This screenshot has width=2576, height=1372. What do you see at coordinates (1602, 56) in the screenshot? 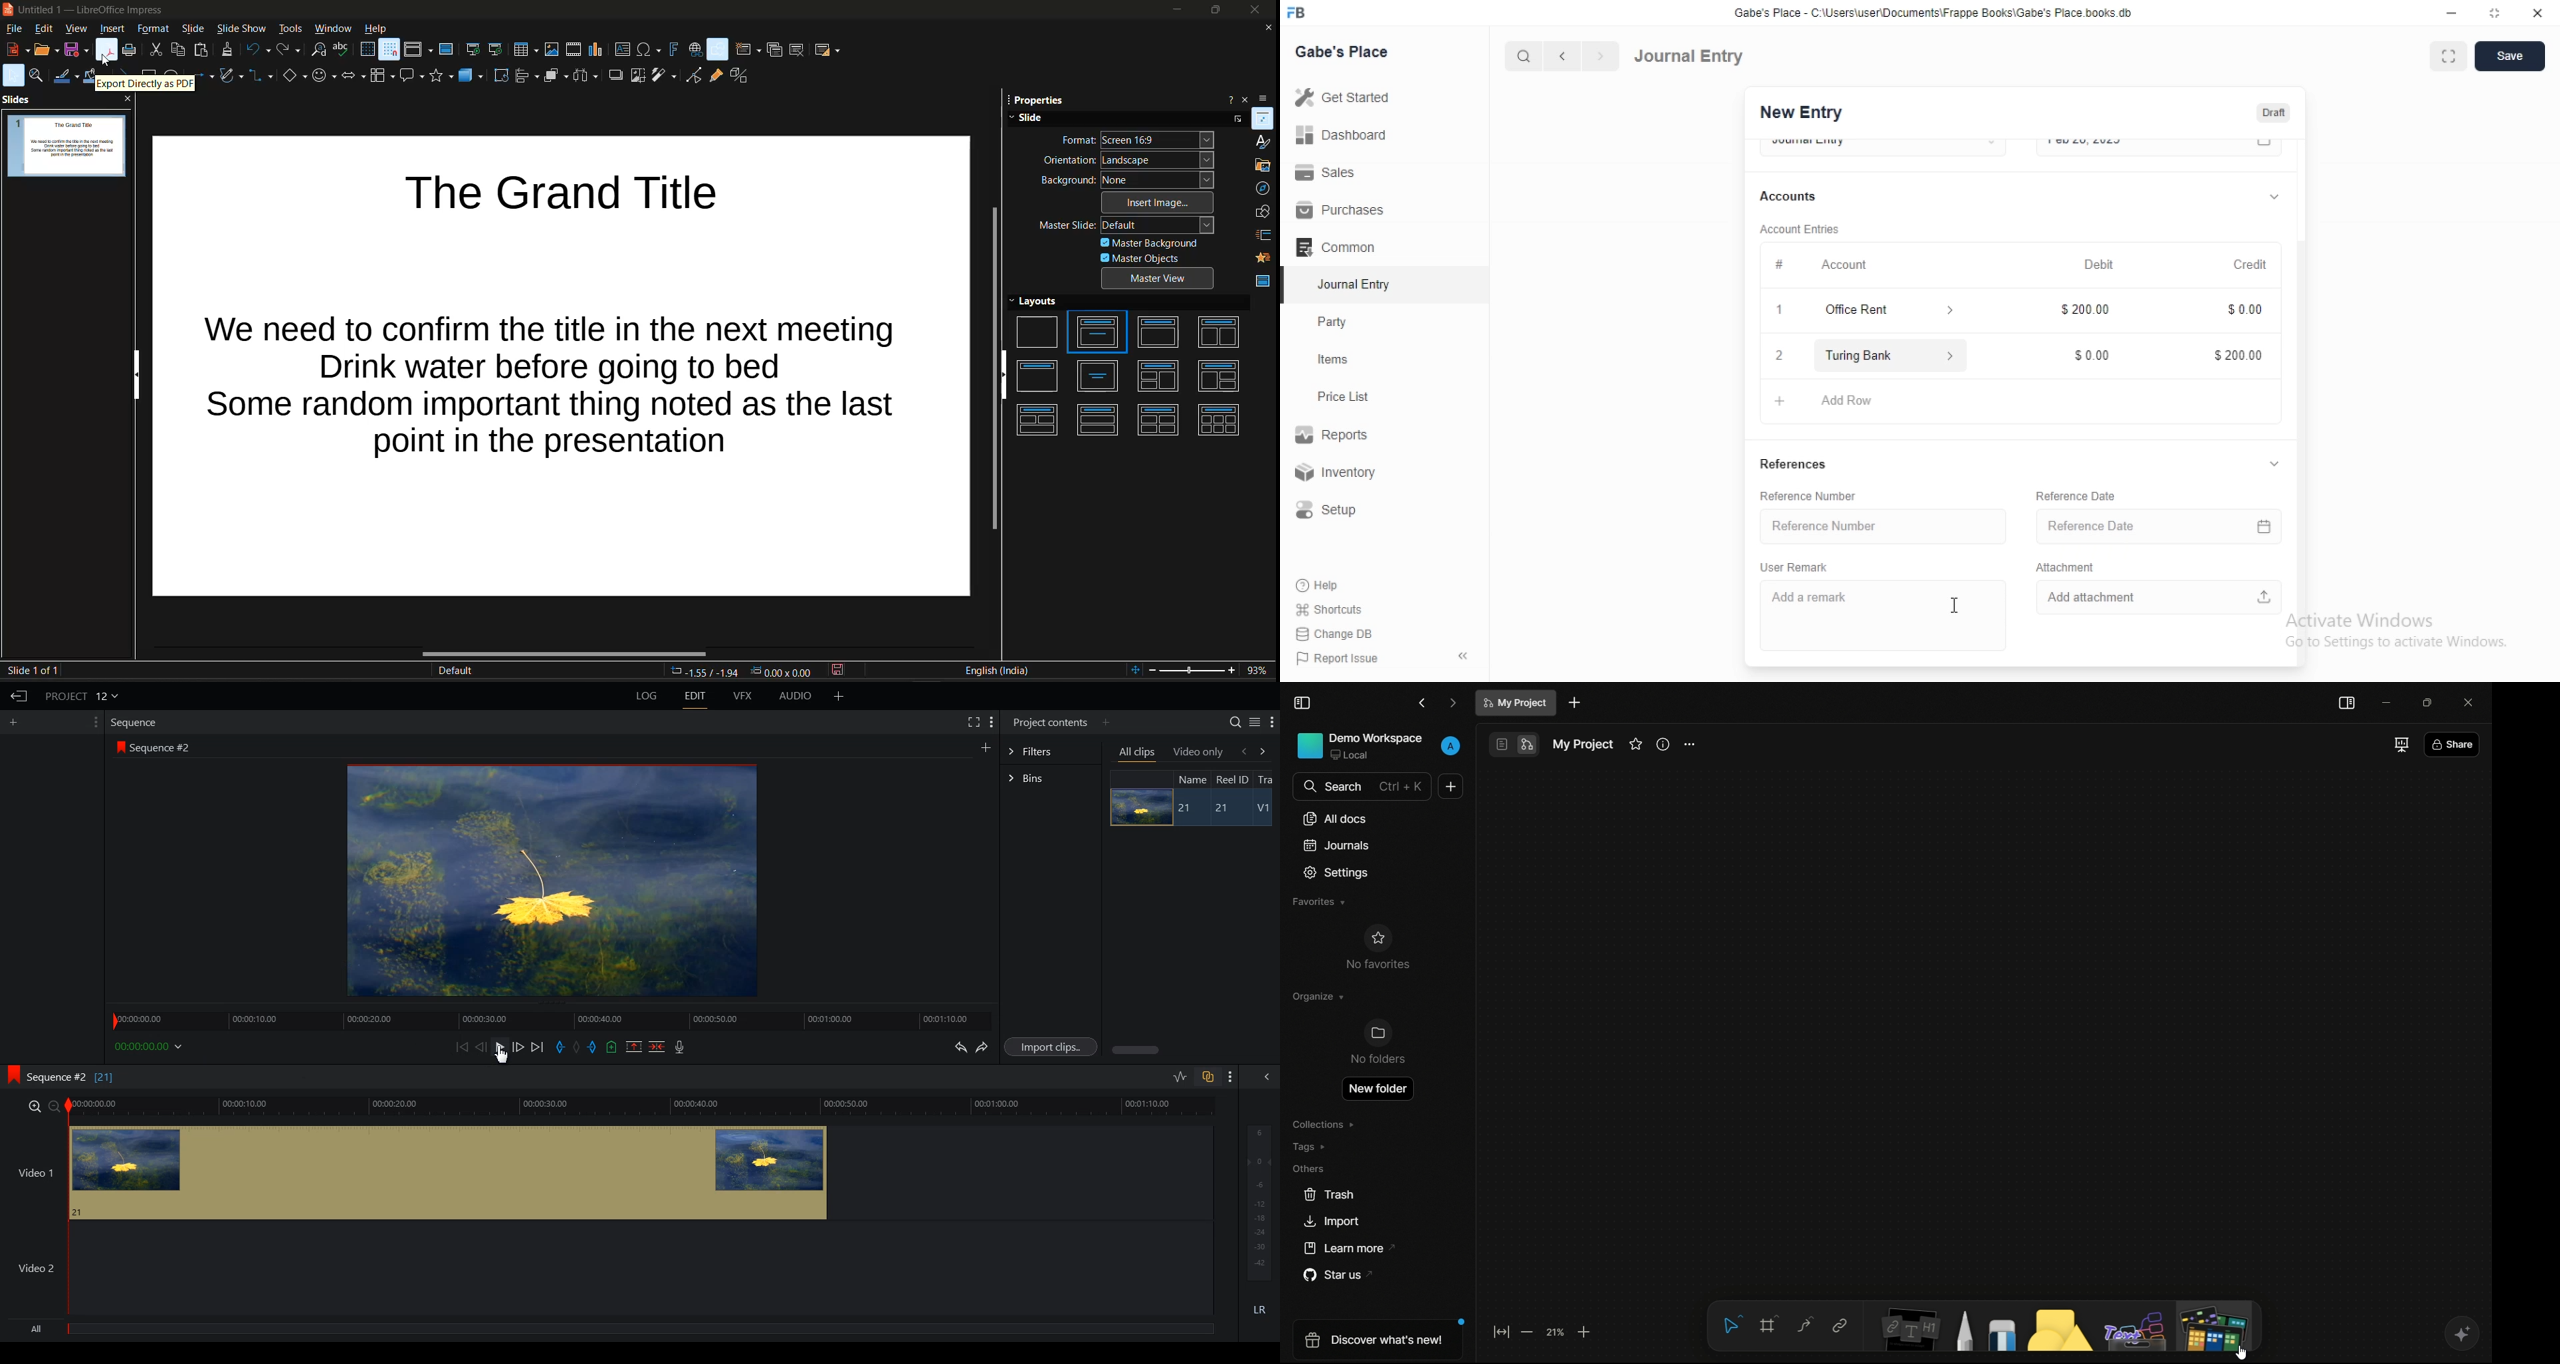
I see `forward` at bounding box center [1602, 56].